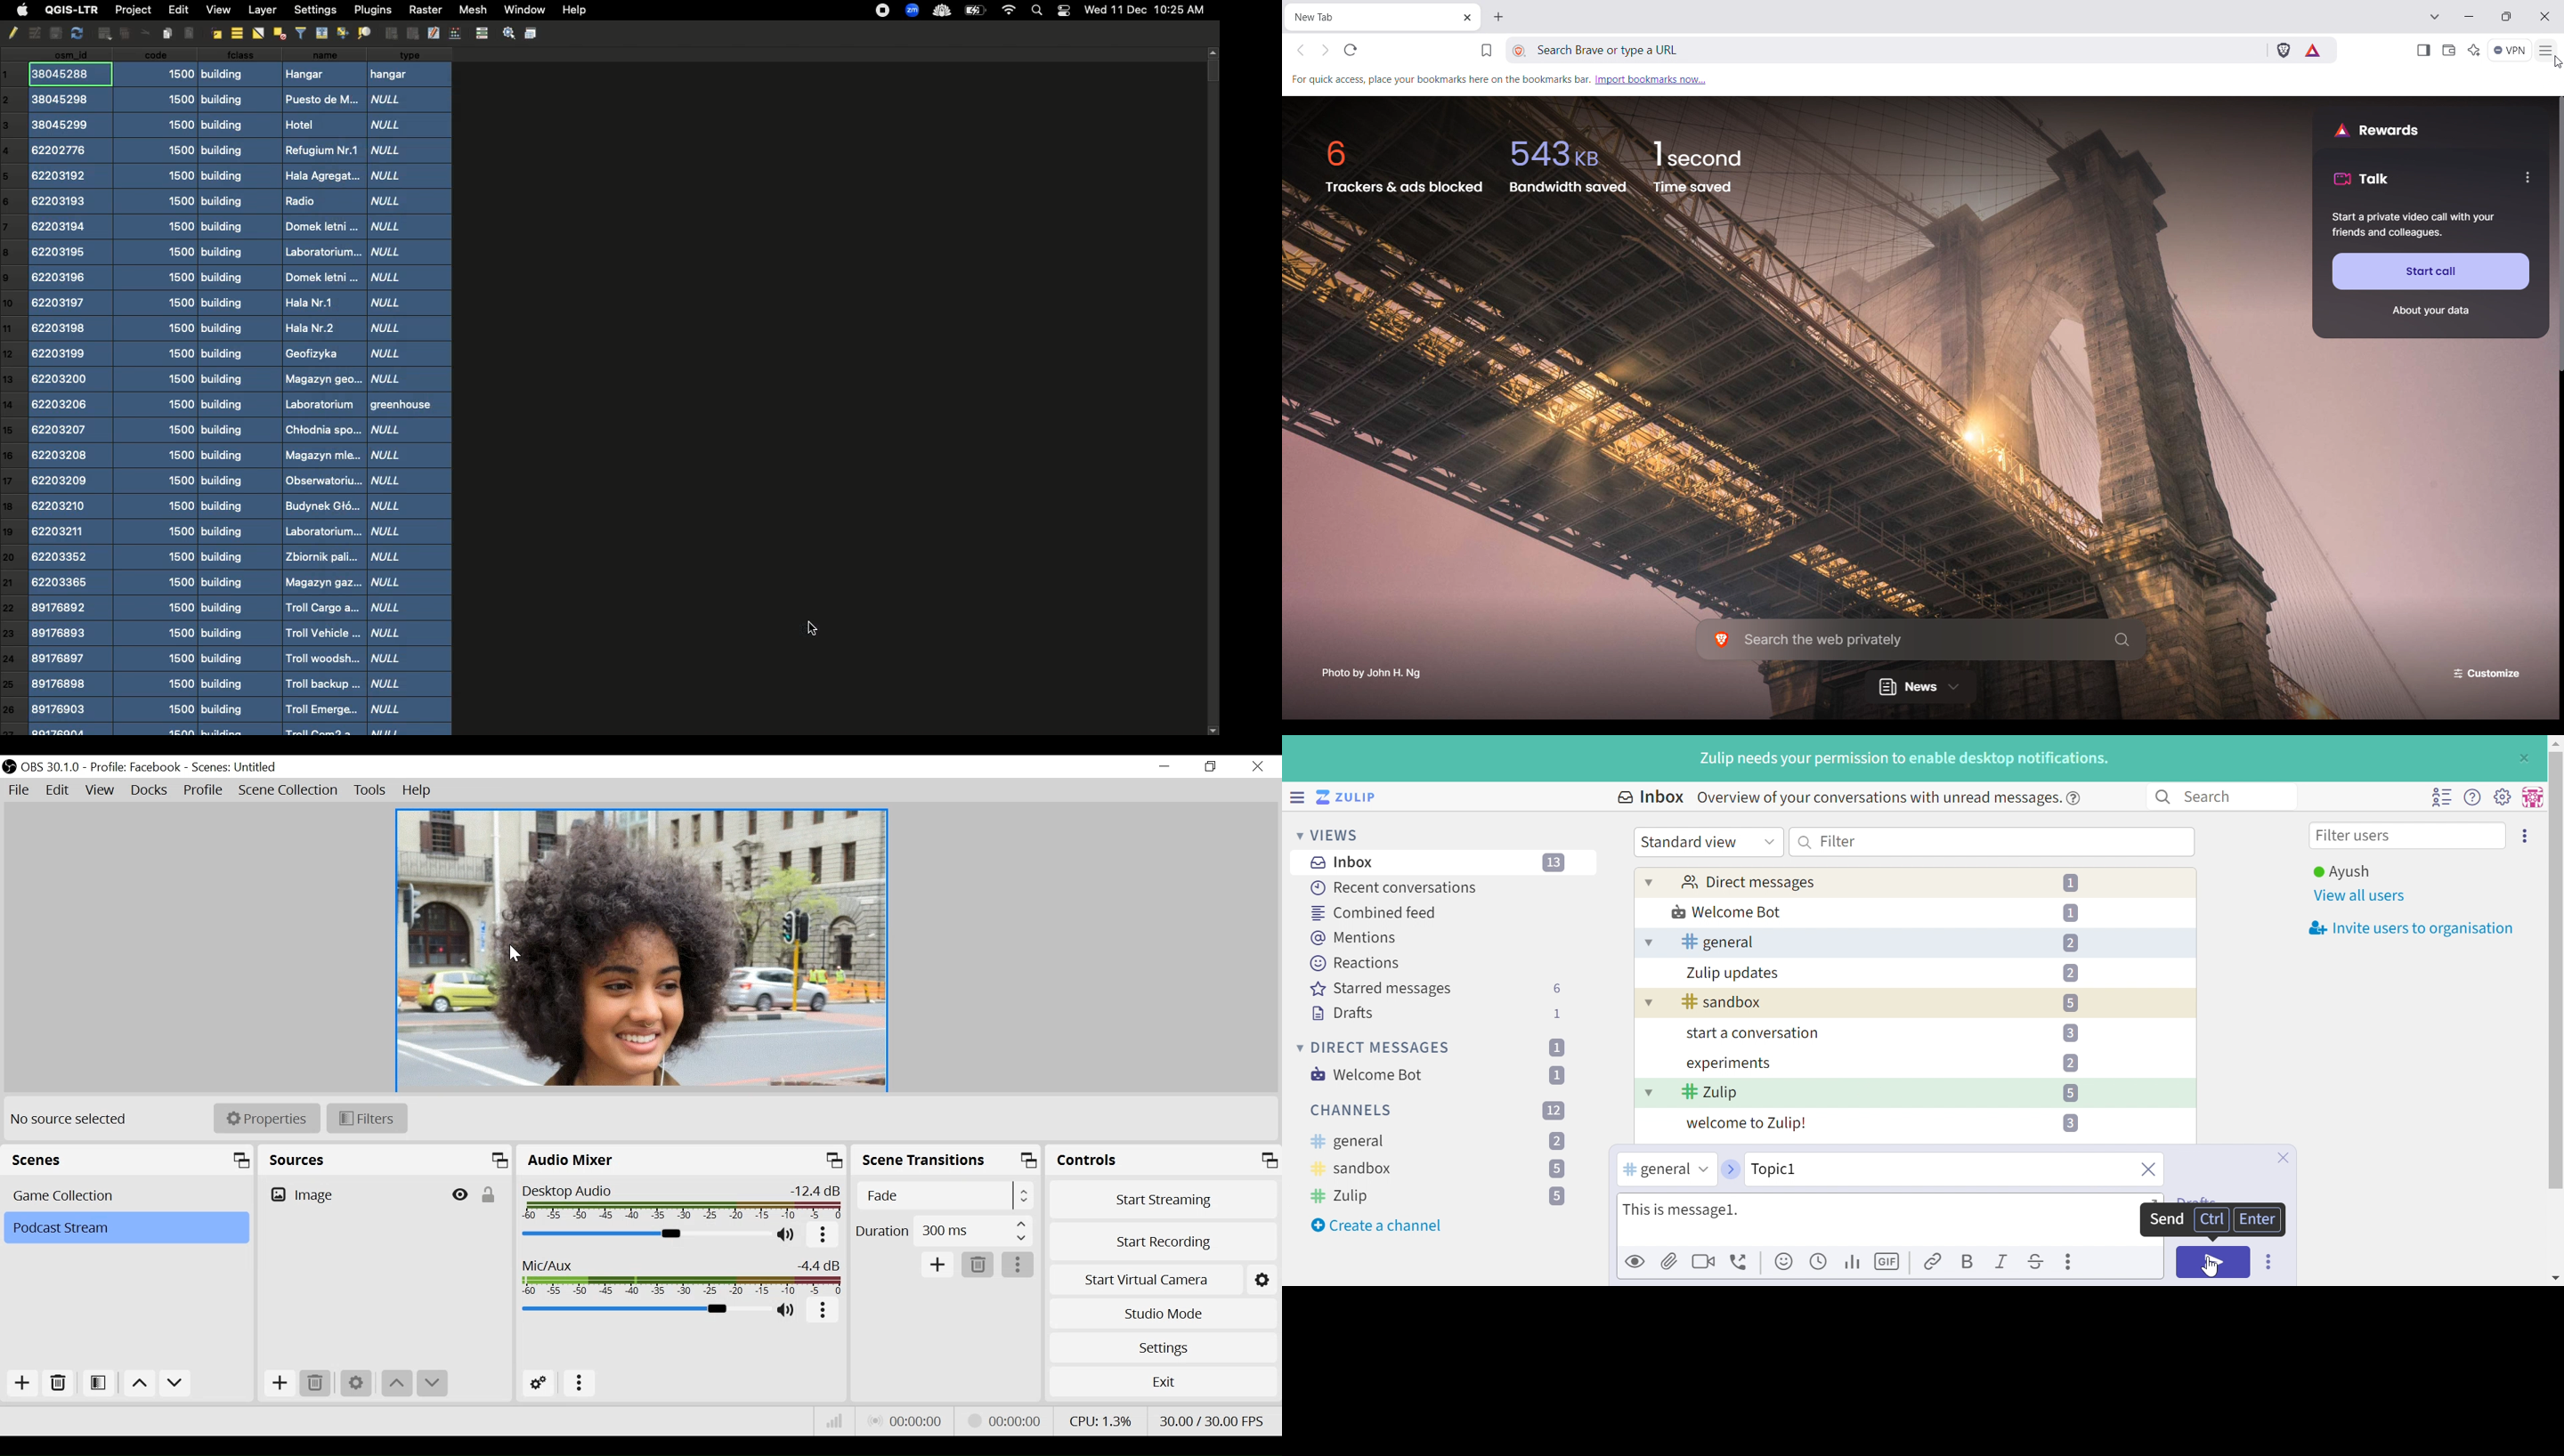  What do you see at coordinates (507, 32) in the screenshot?
I see `Settings` at bounding box center [507, 32].